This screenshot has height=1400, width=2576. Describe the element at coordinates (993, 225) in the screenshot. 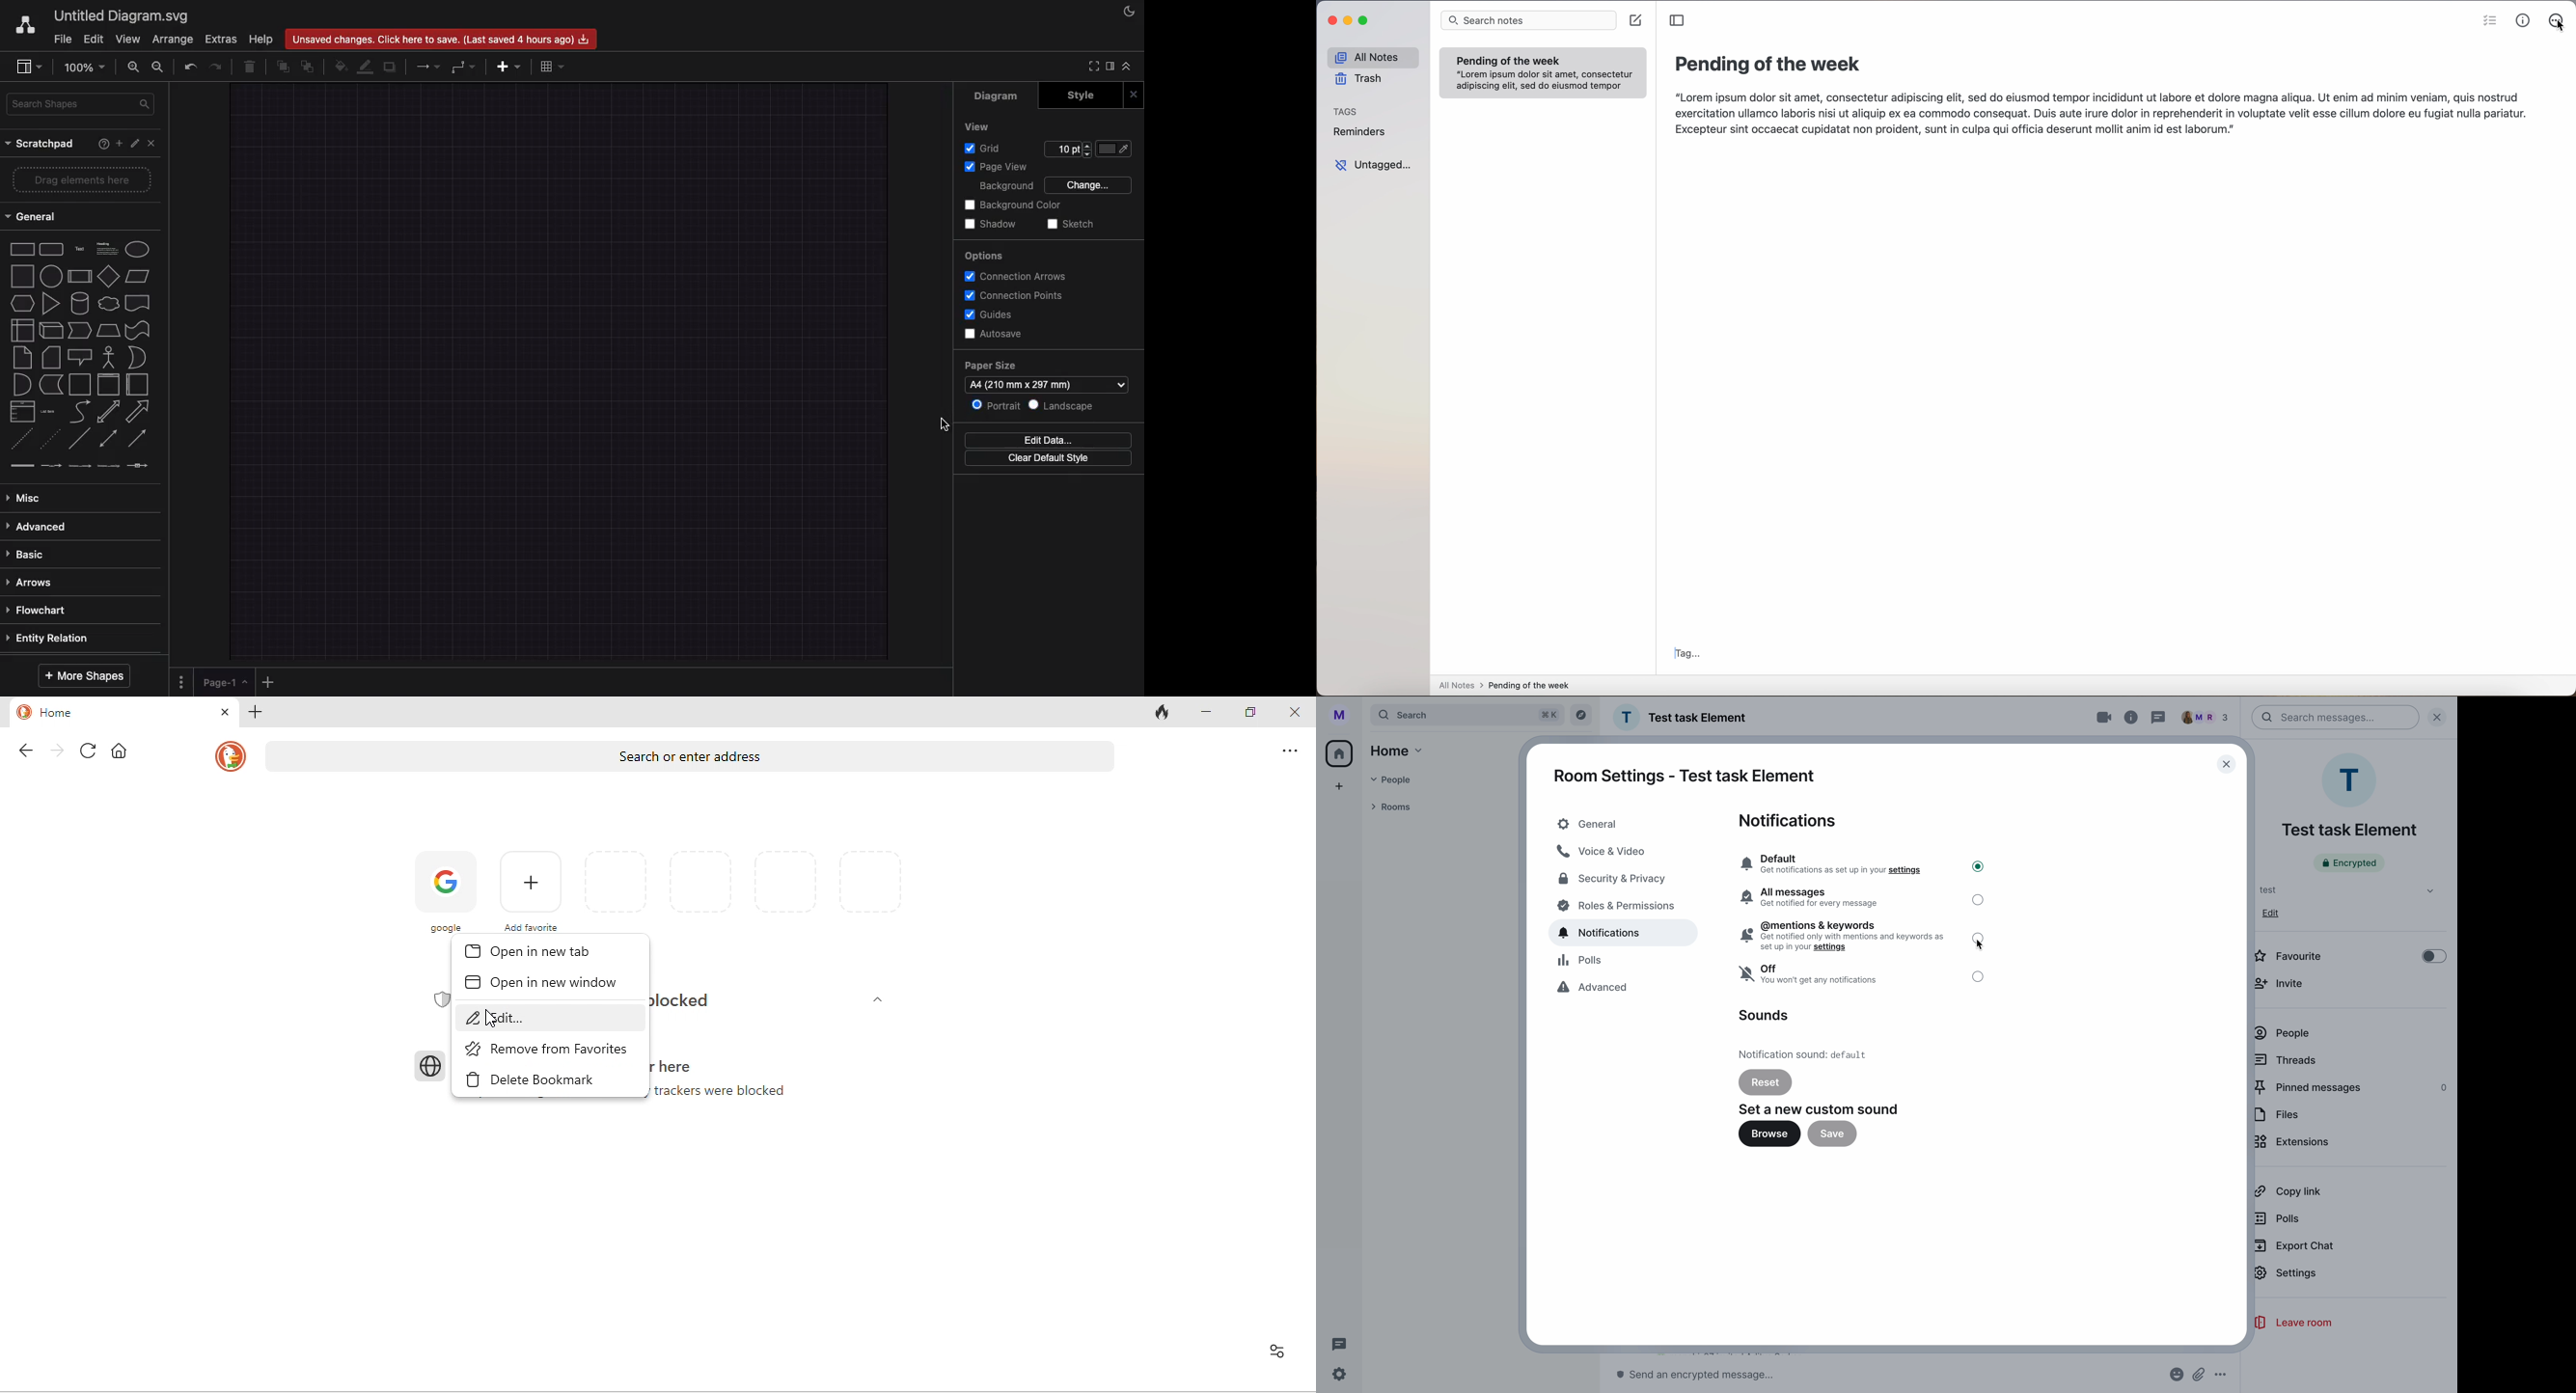

I see `Shadow` at that location.